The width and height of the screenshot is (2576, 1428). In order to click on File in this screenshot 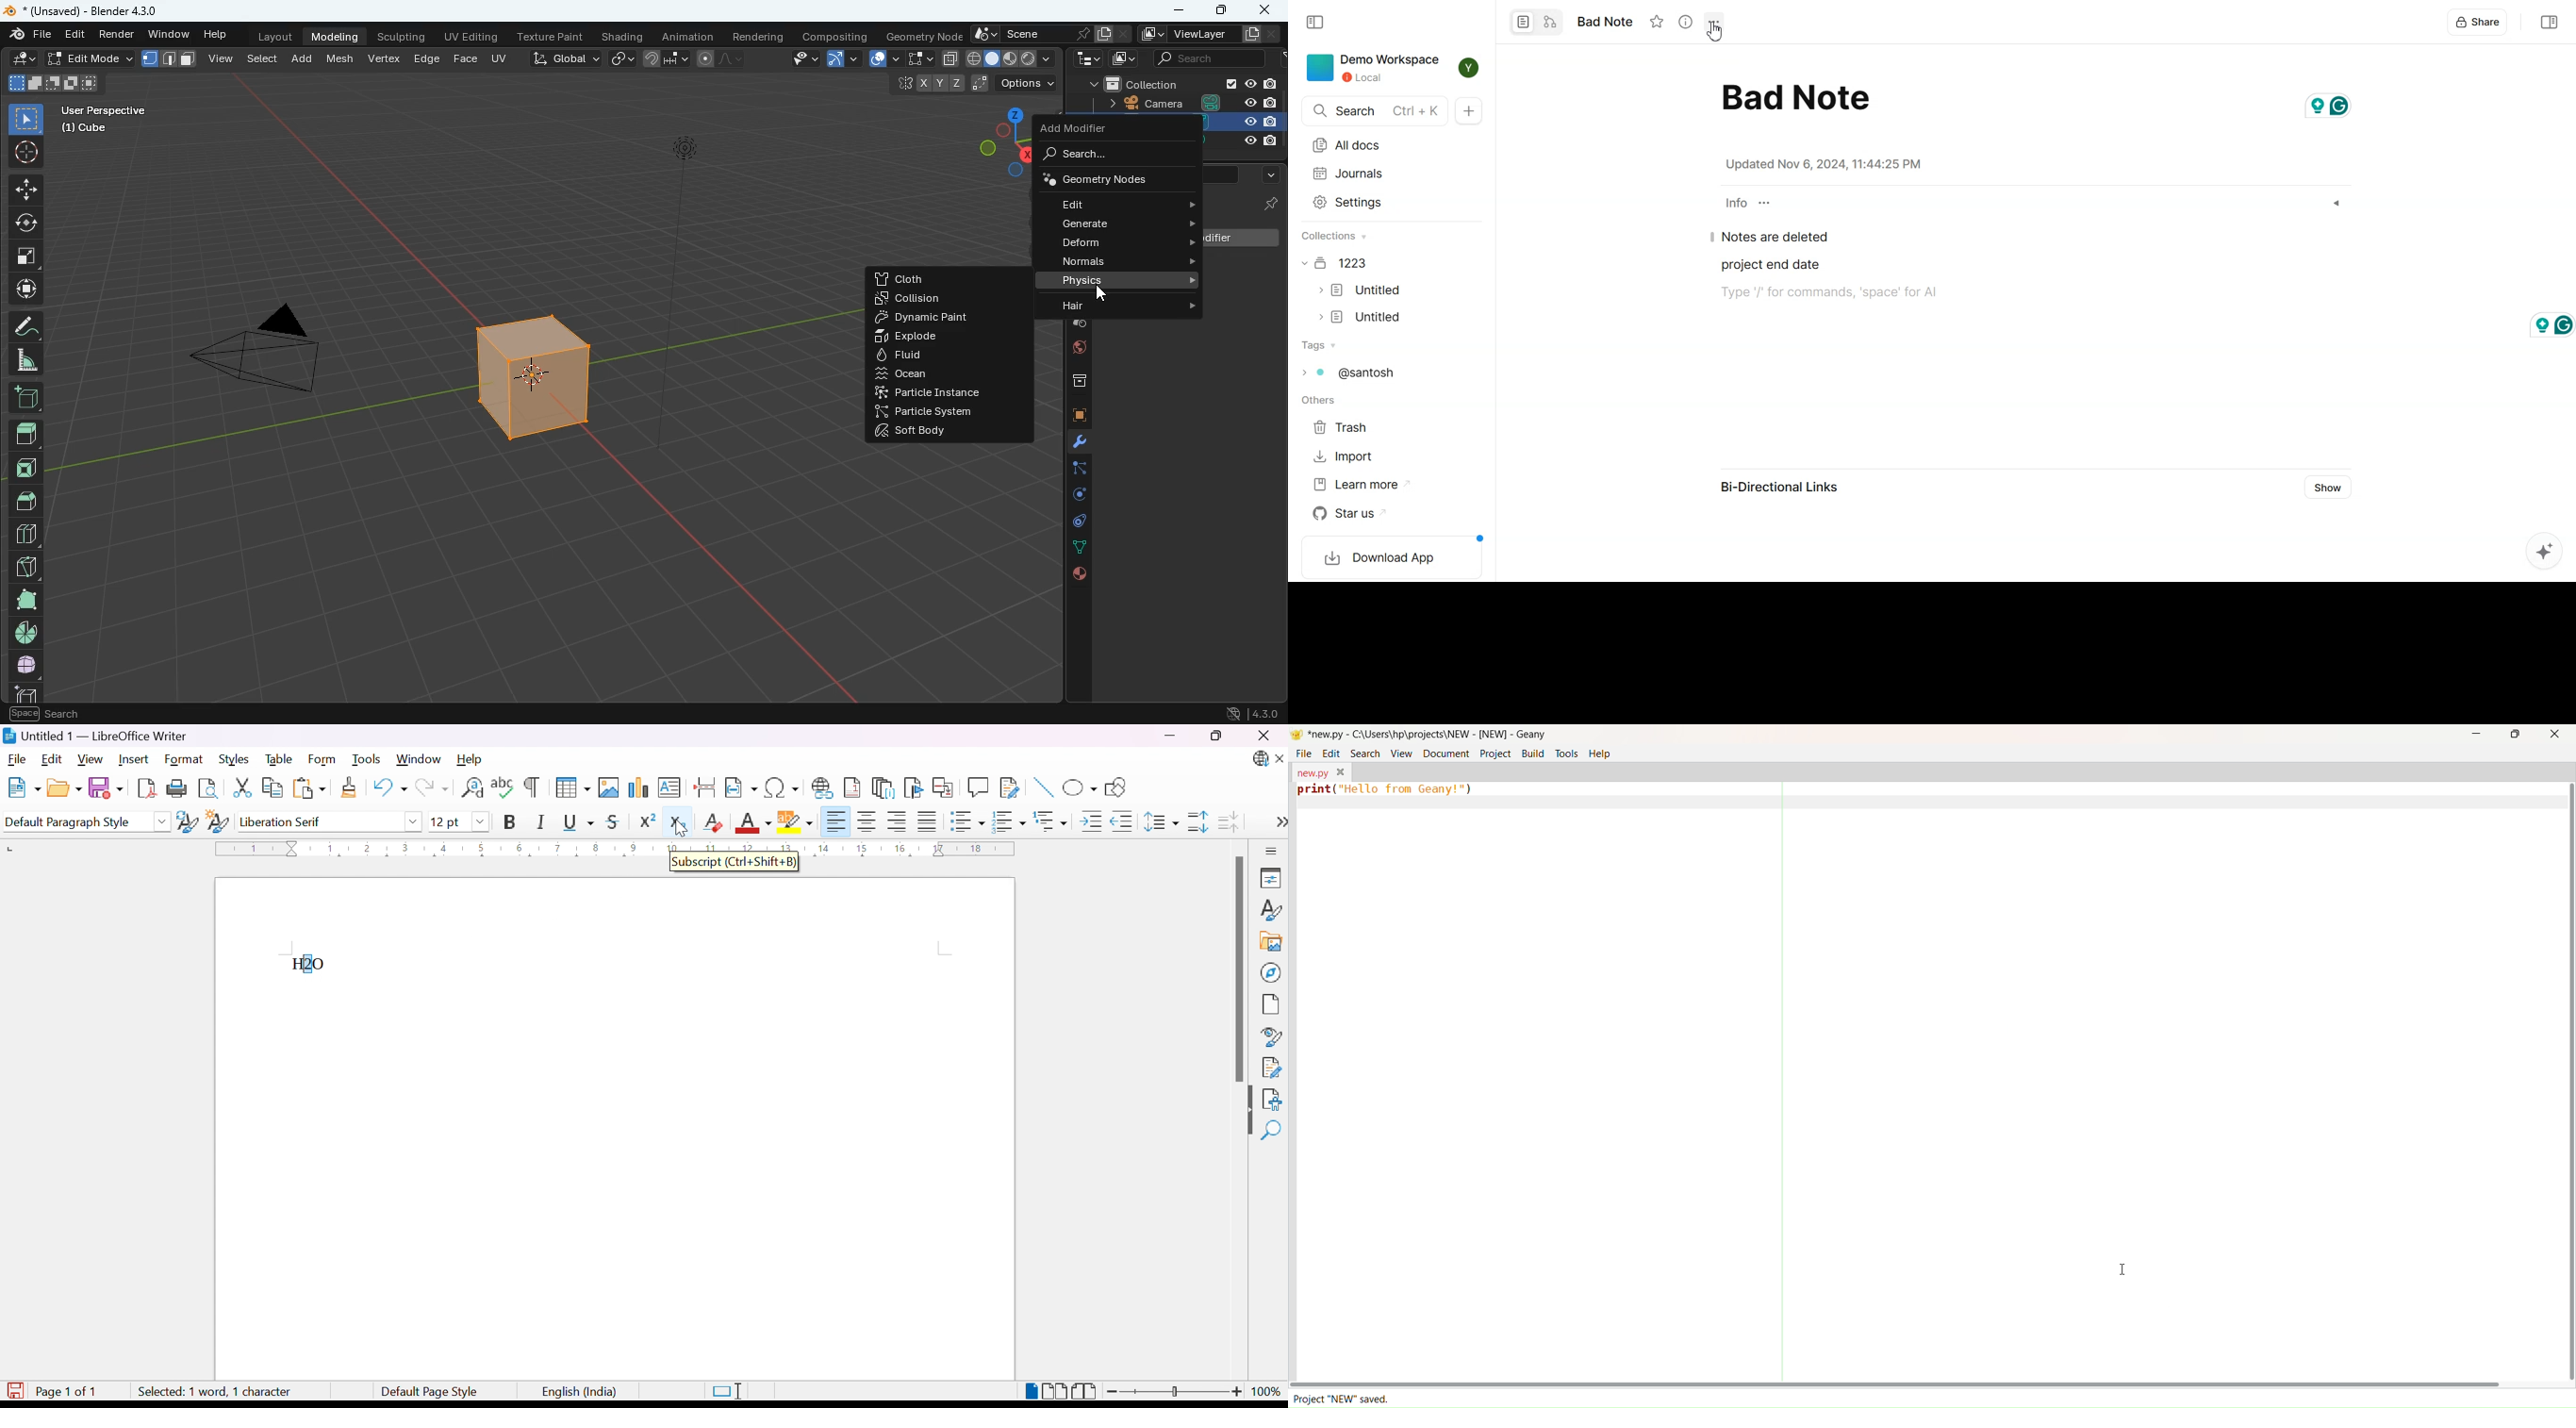, I will do `click(18, 761)`.